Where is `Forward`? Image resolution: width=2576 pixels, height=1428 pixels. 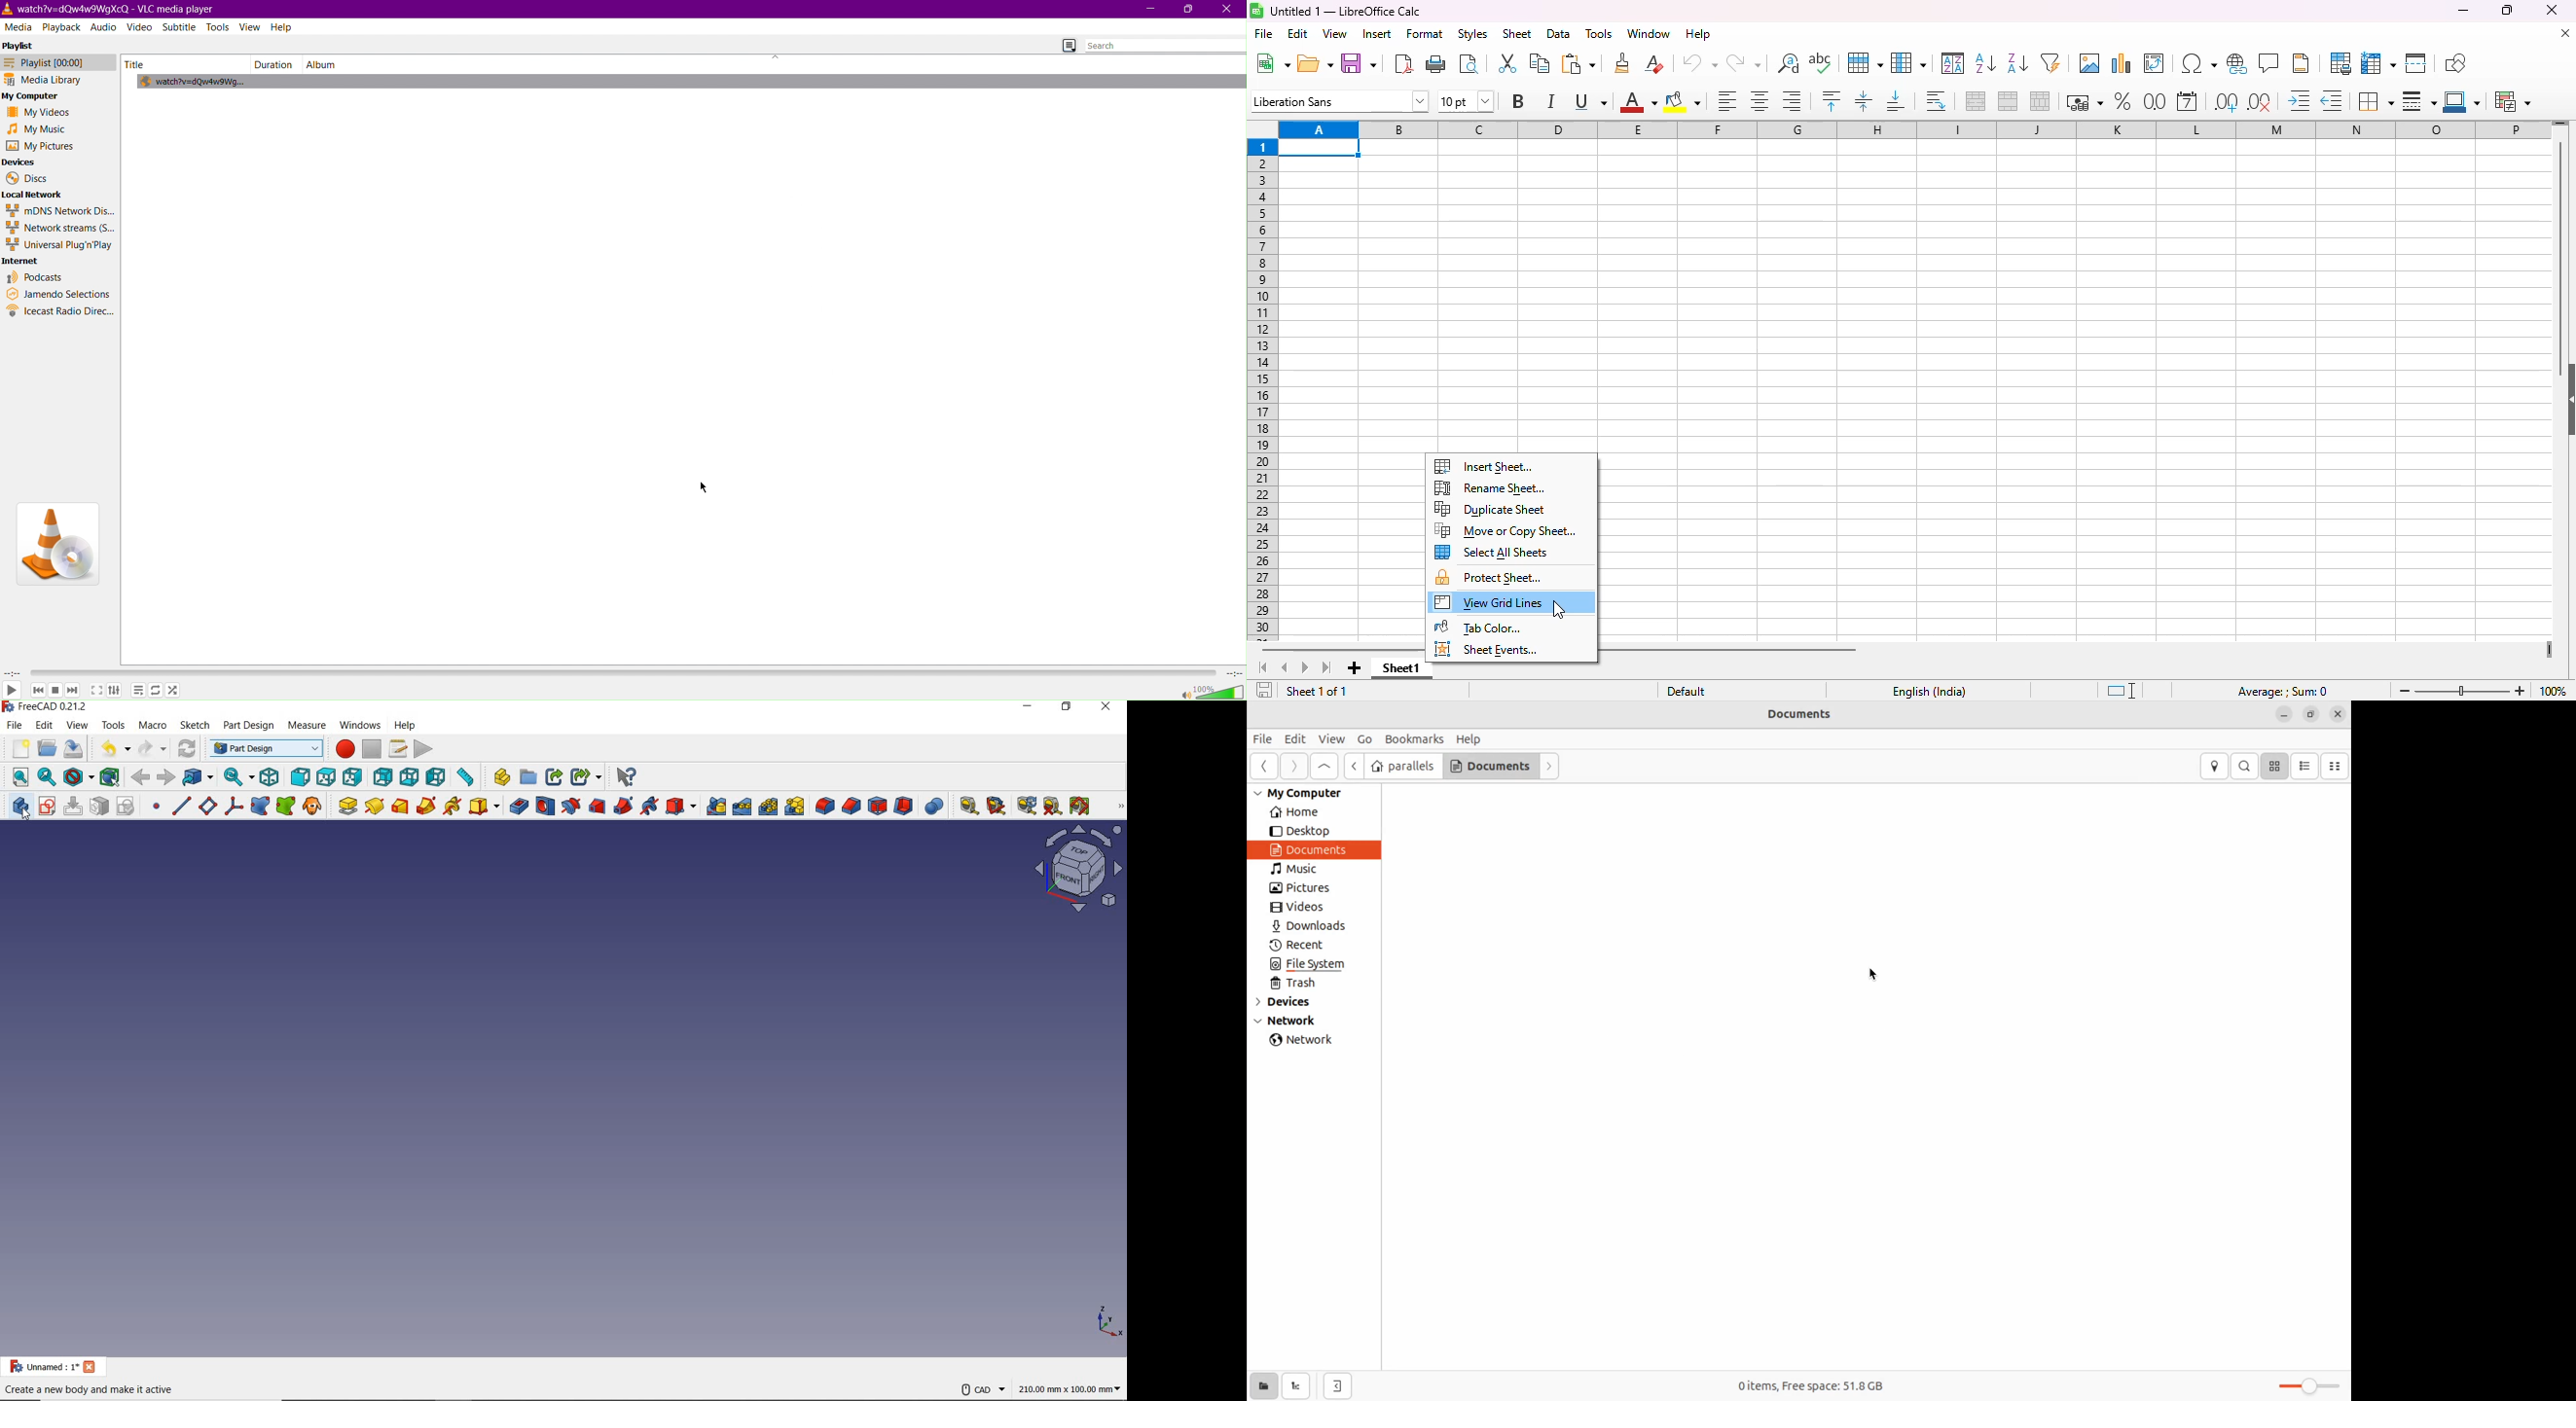 Forward is located at coordinates (1293, 766).